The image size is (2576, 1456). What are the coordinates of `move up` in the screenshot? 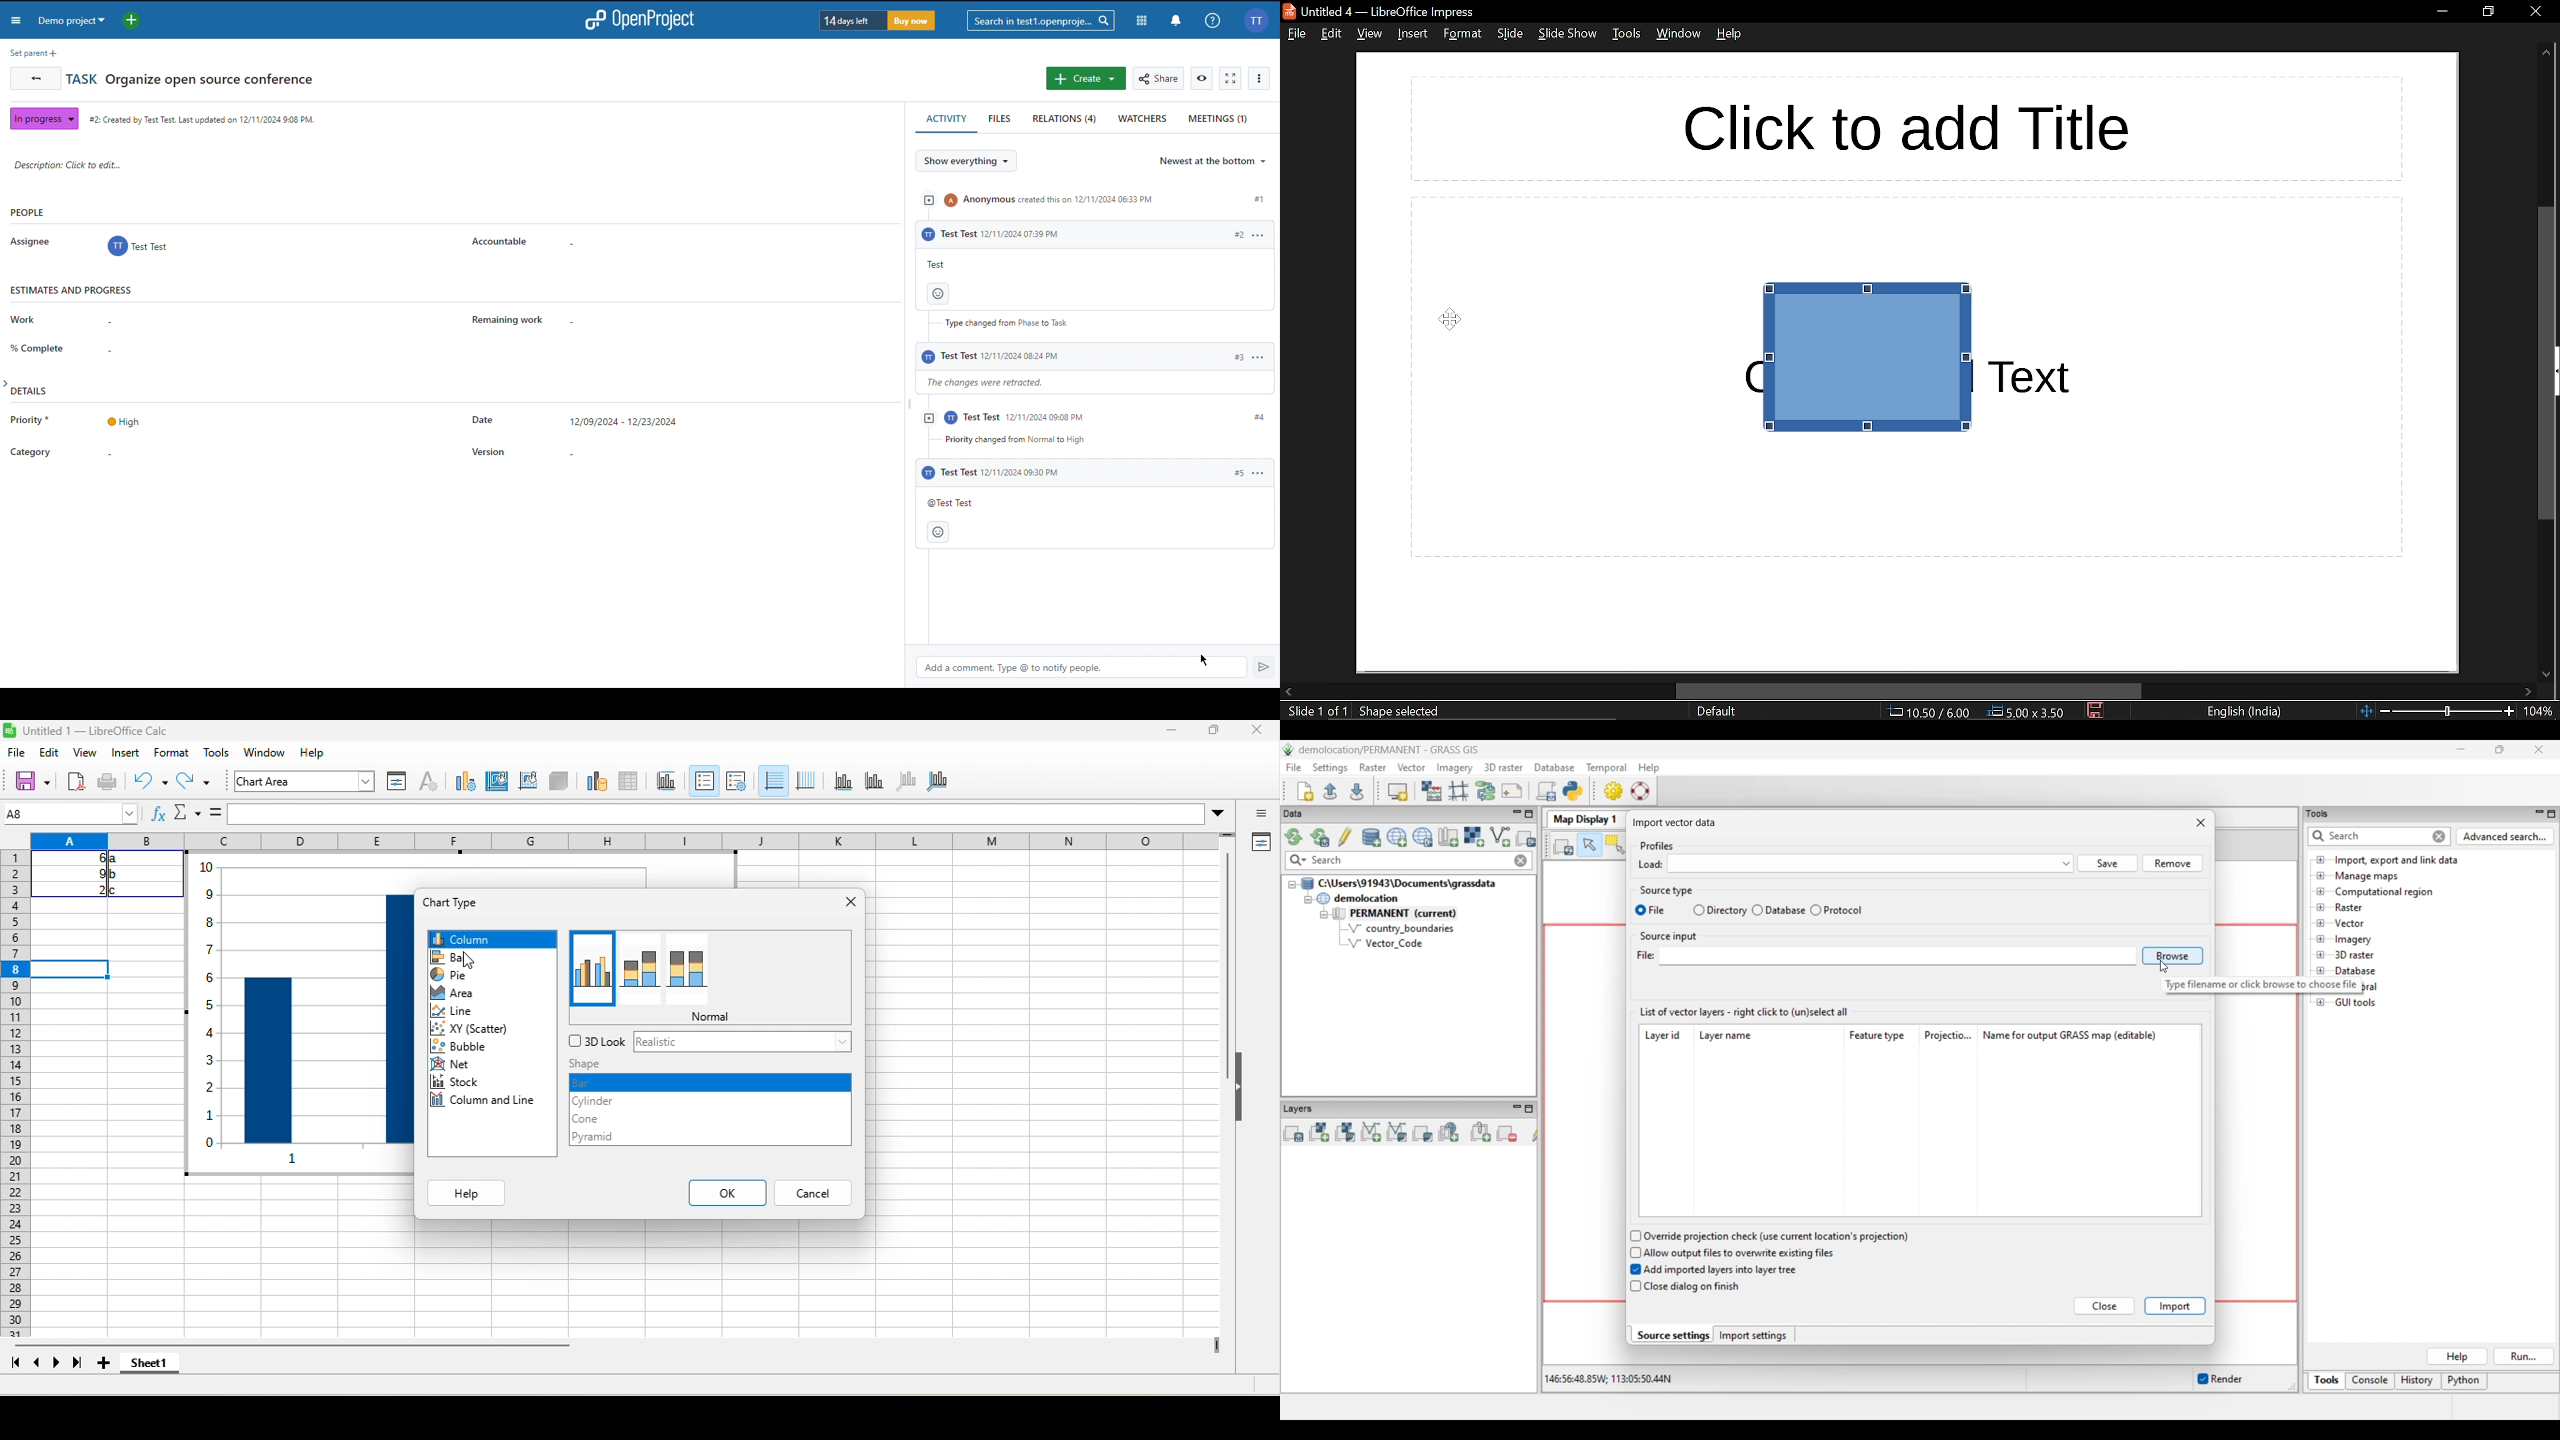 It's located at (2546, 53).